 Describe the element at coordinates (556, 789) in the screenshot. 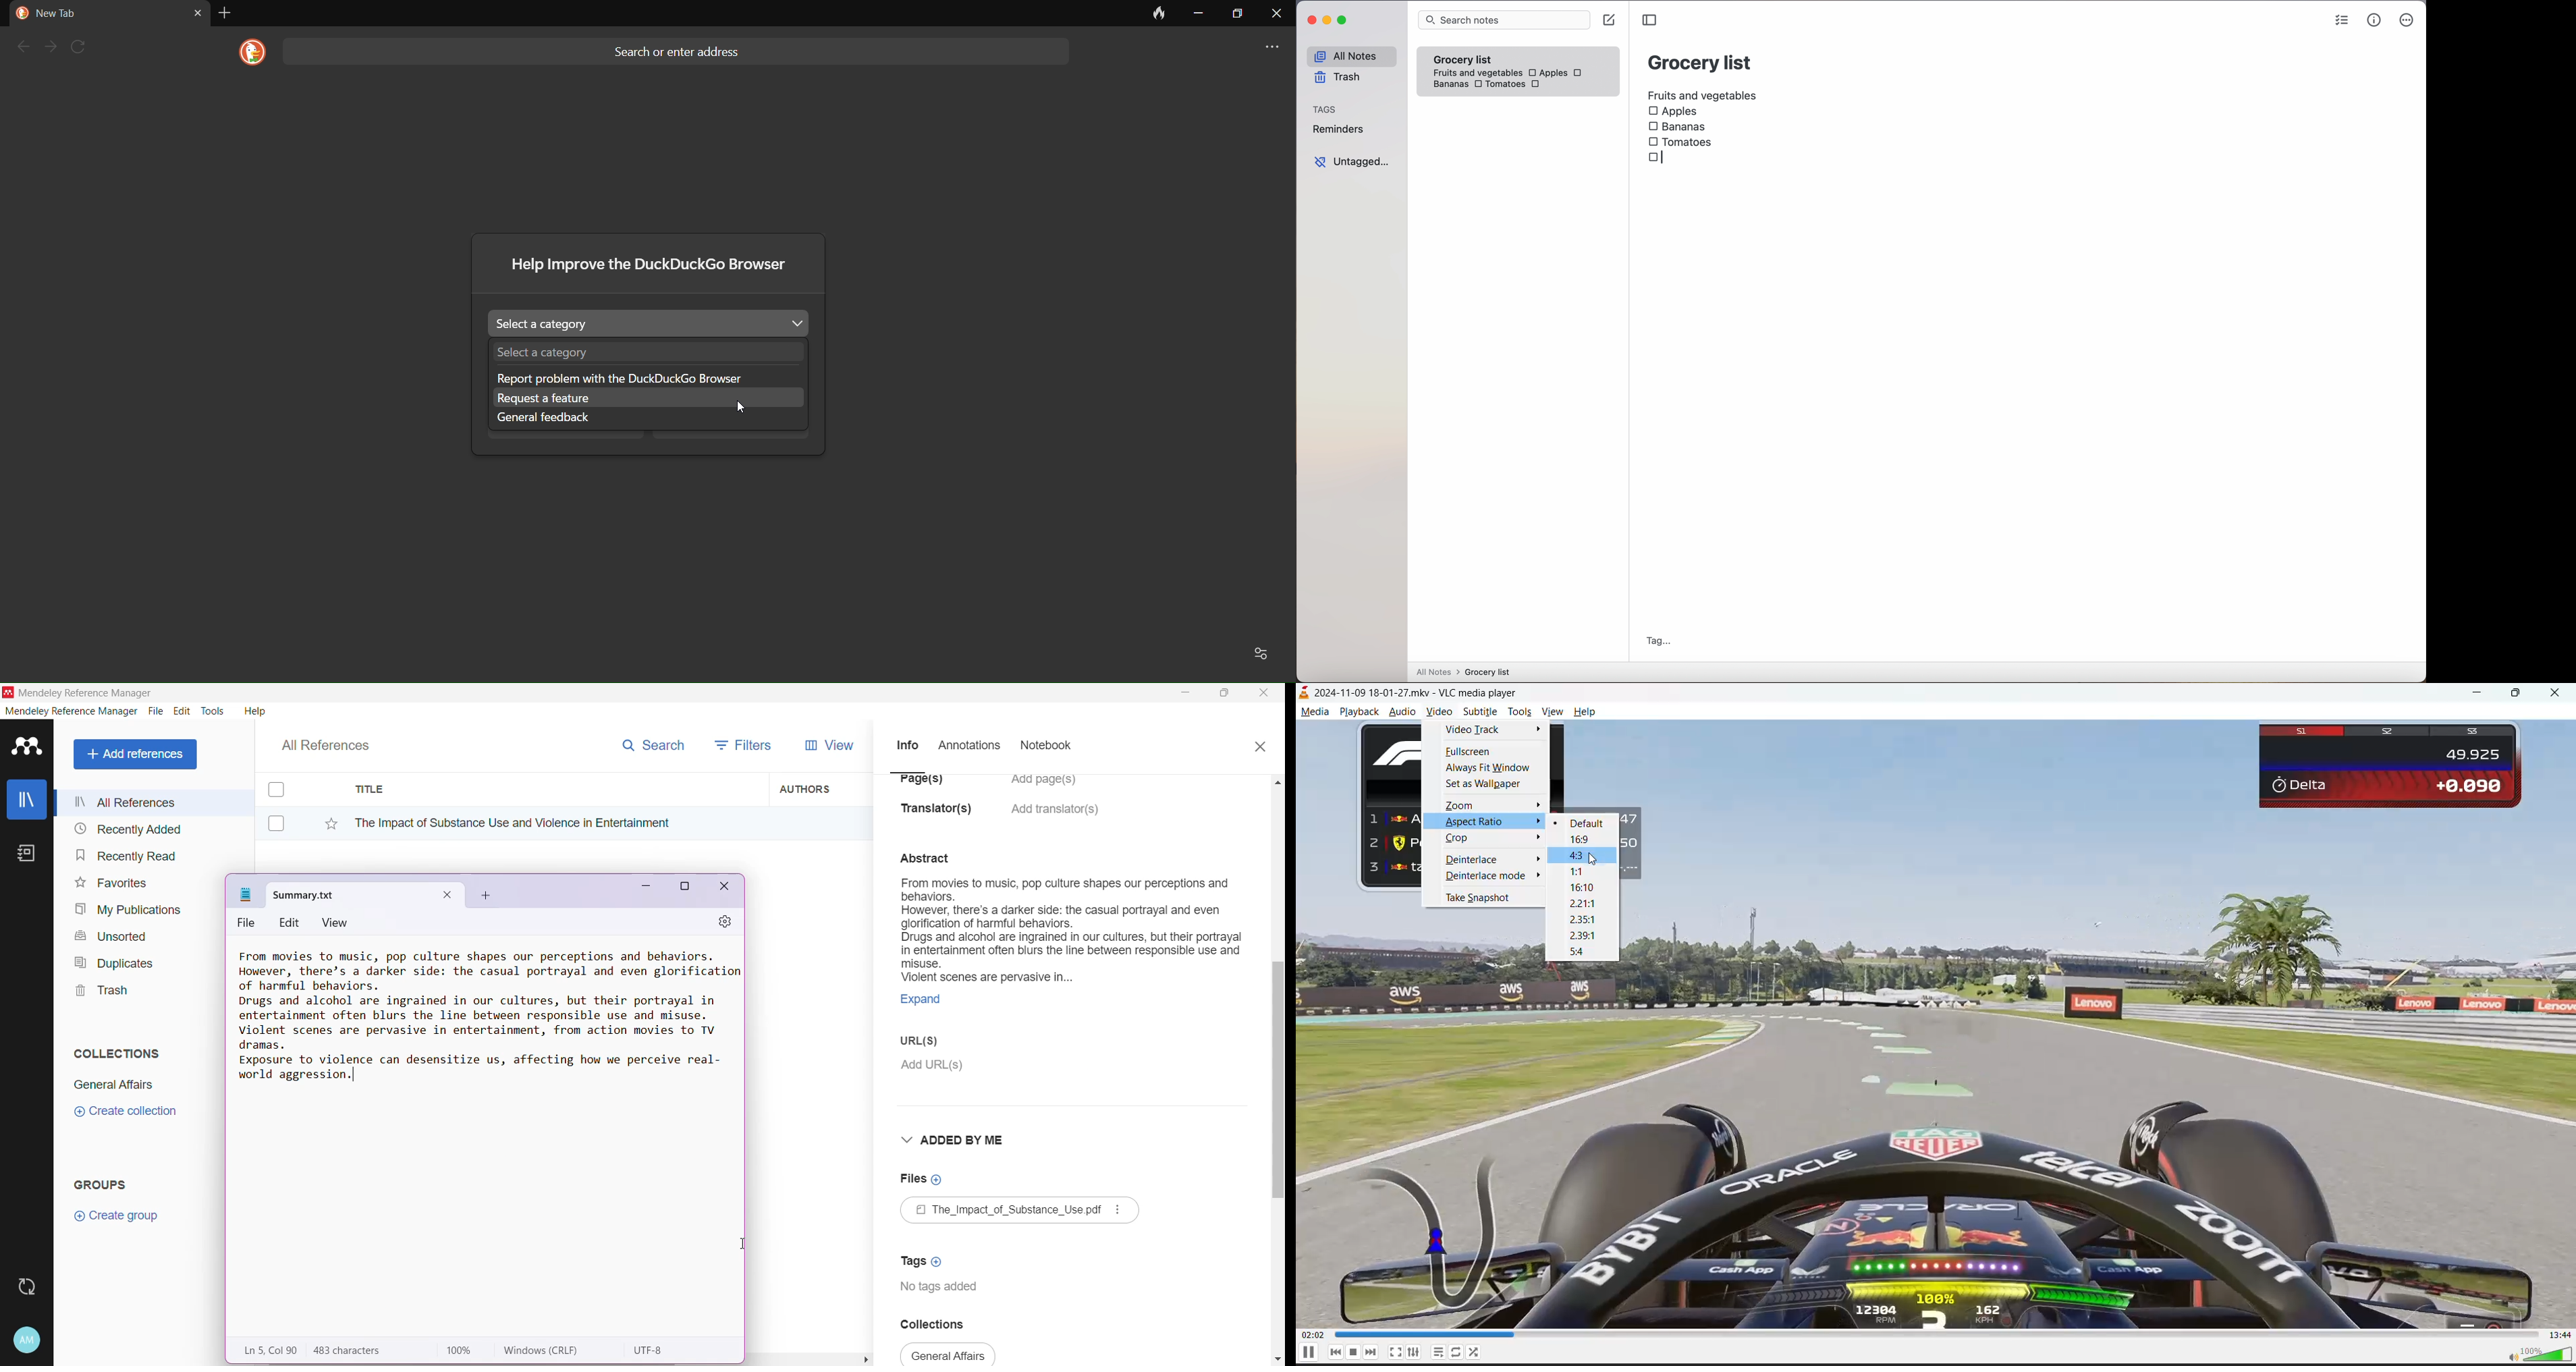

I see `Title` at that location.